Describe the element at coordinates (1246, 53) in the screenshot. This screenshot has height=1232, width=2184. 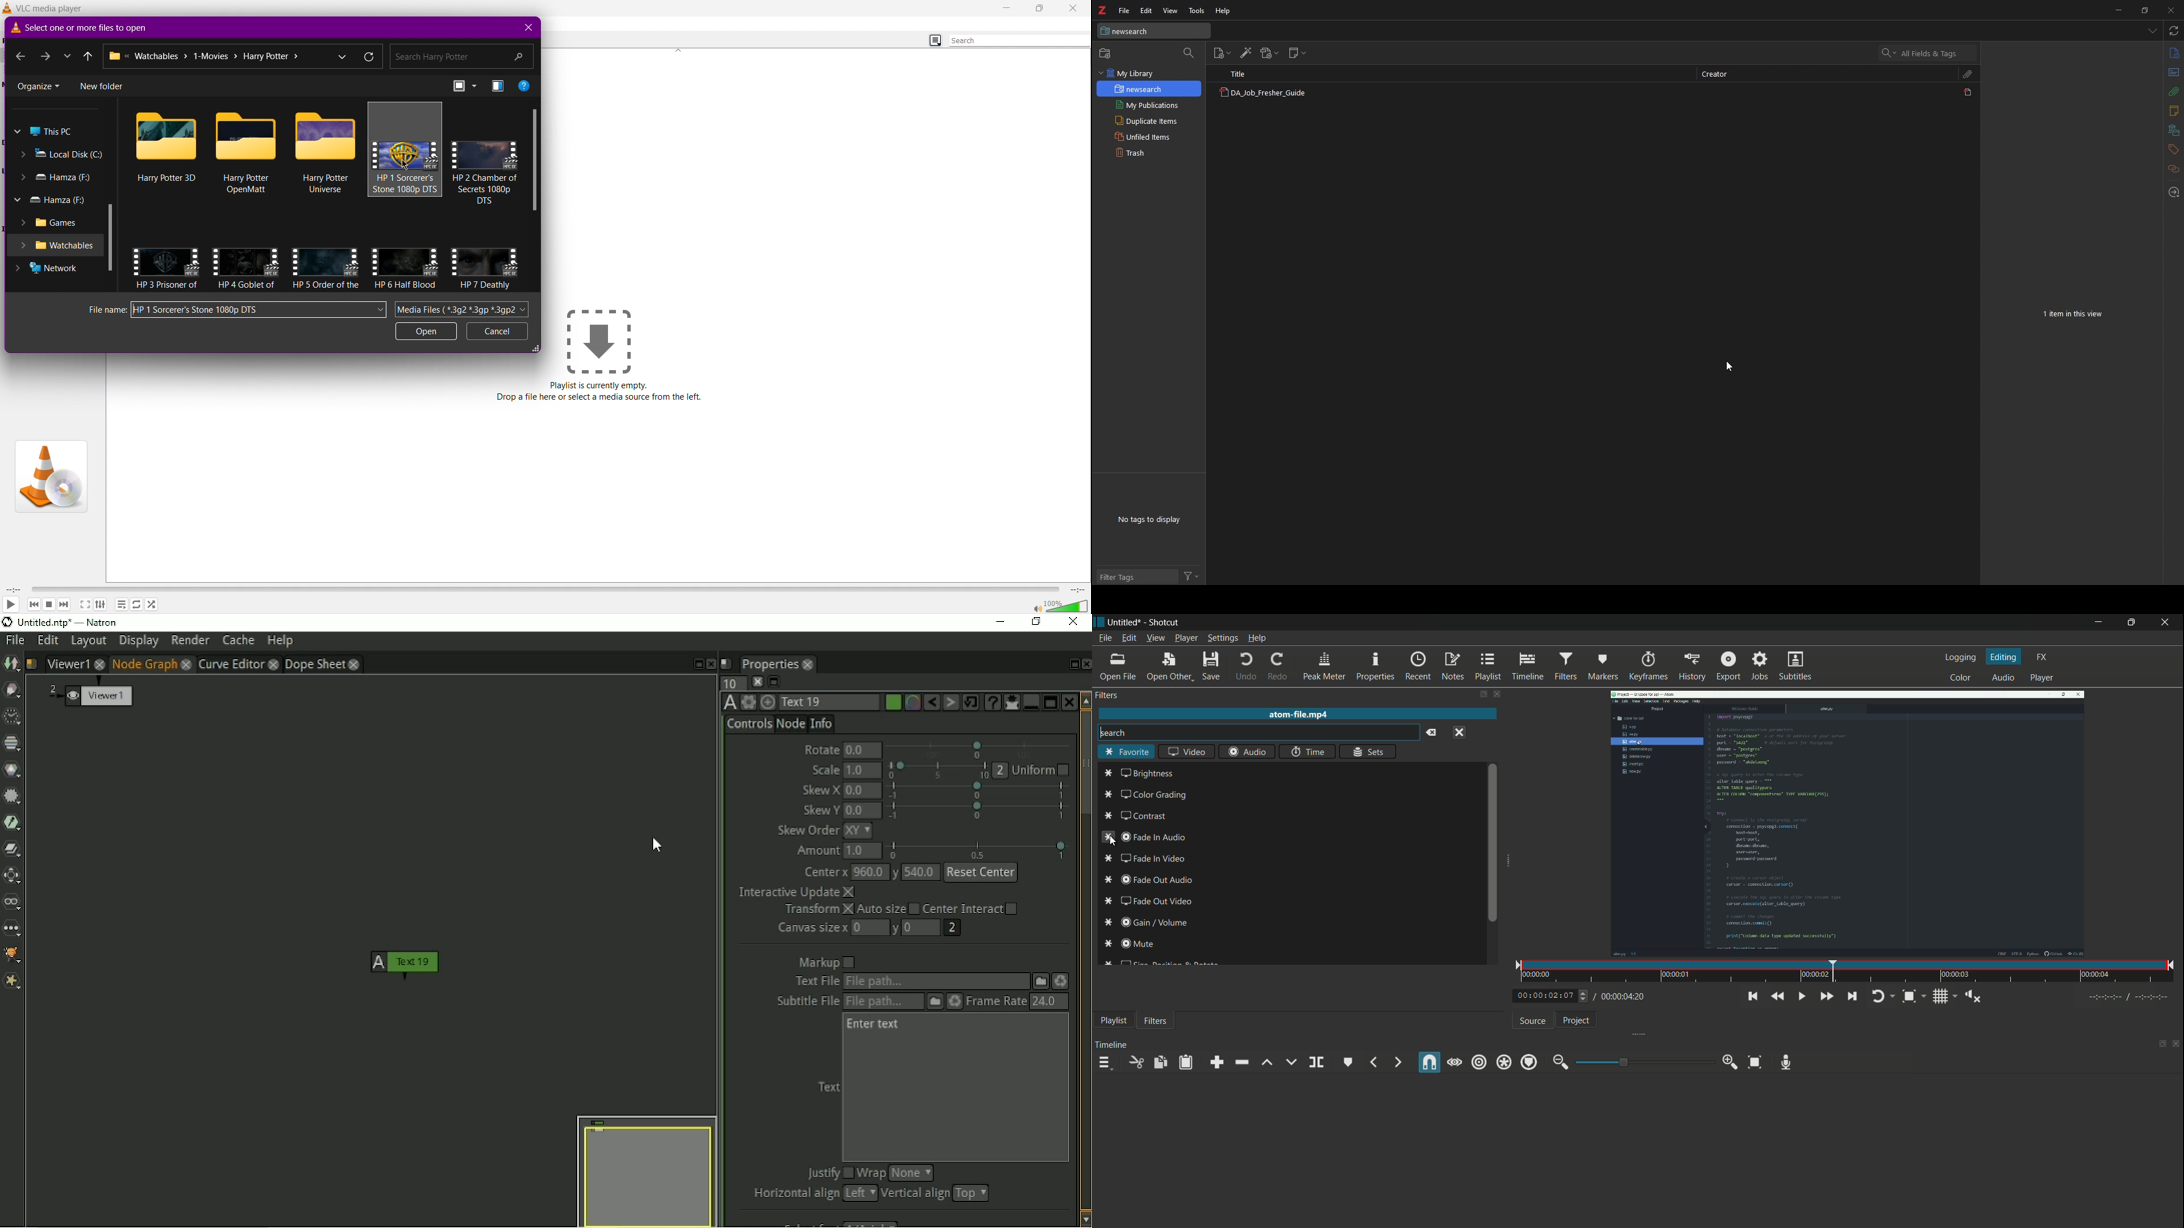
I see `add items by identifier` at that location.